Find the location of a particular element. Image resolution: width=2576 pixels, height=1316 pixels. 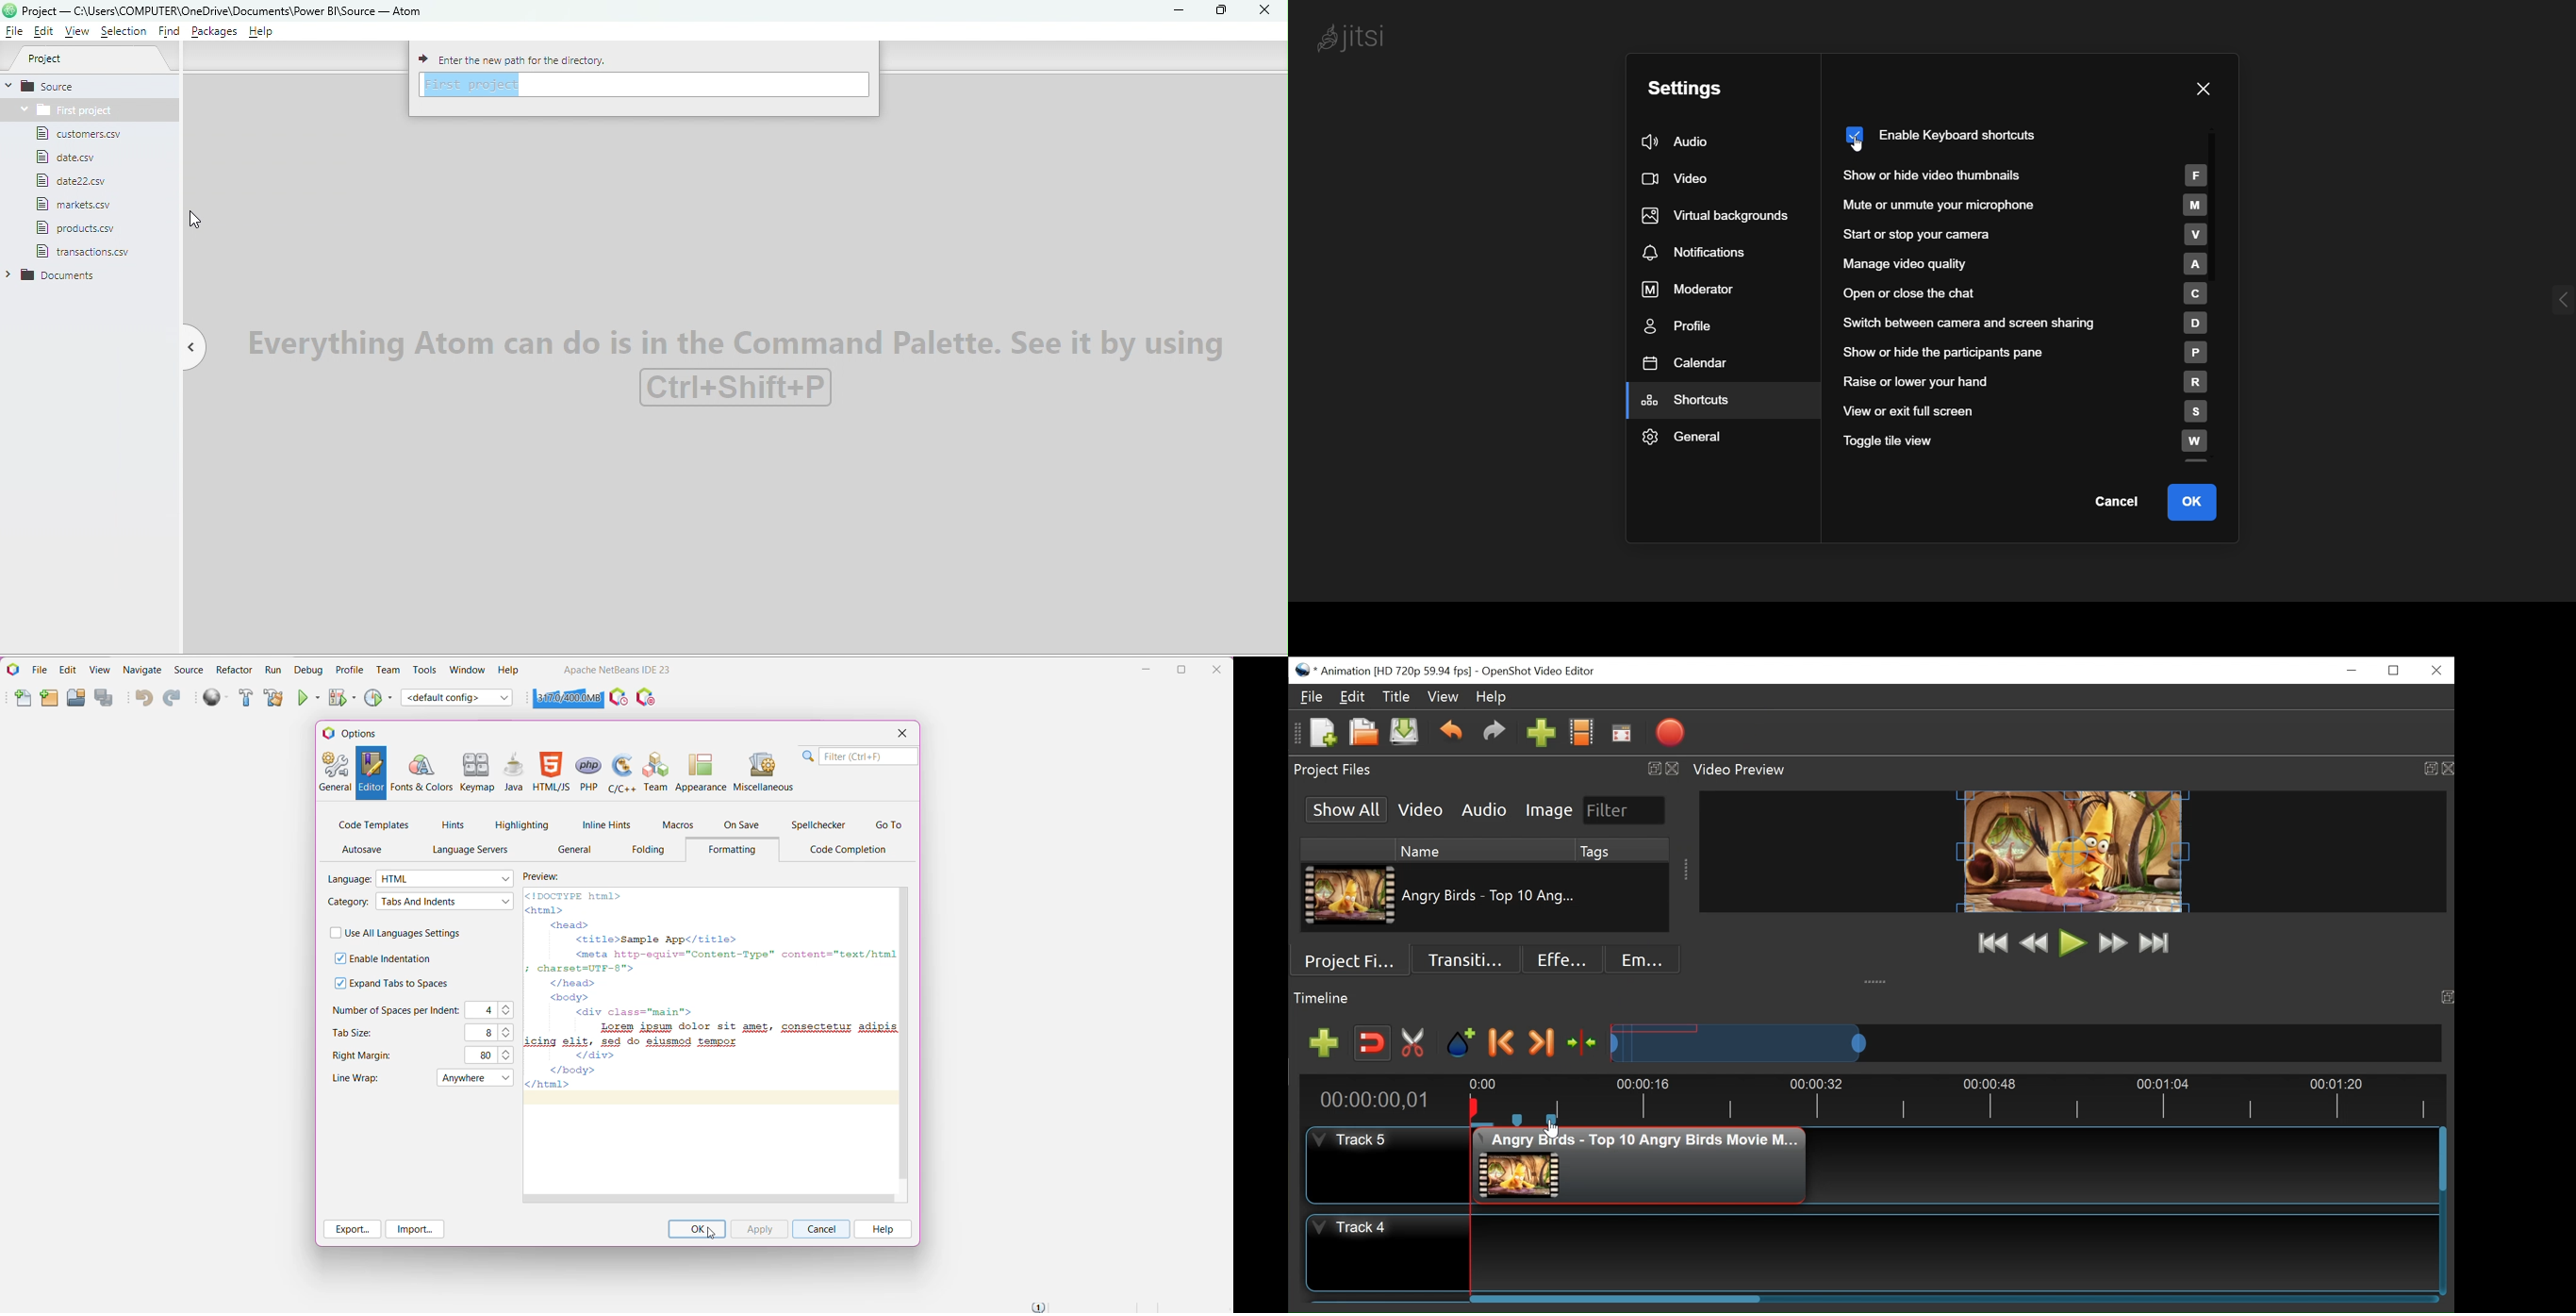

ok is located at coordinates (2202, 503).